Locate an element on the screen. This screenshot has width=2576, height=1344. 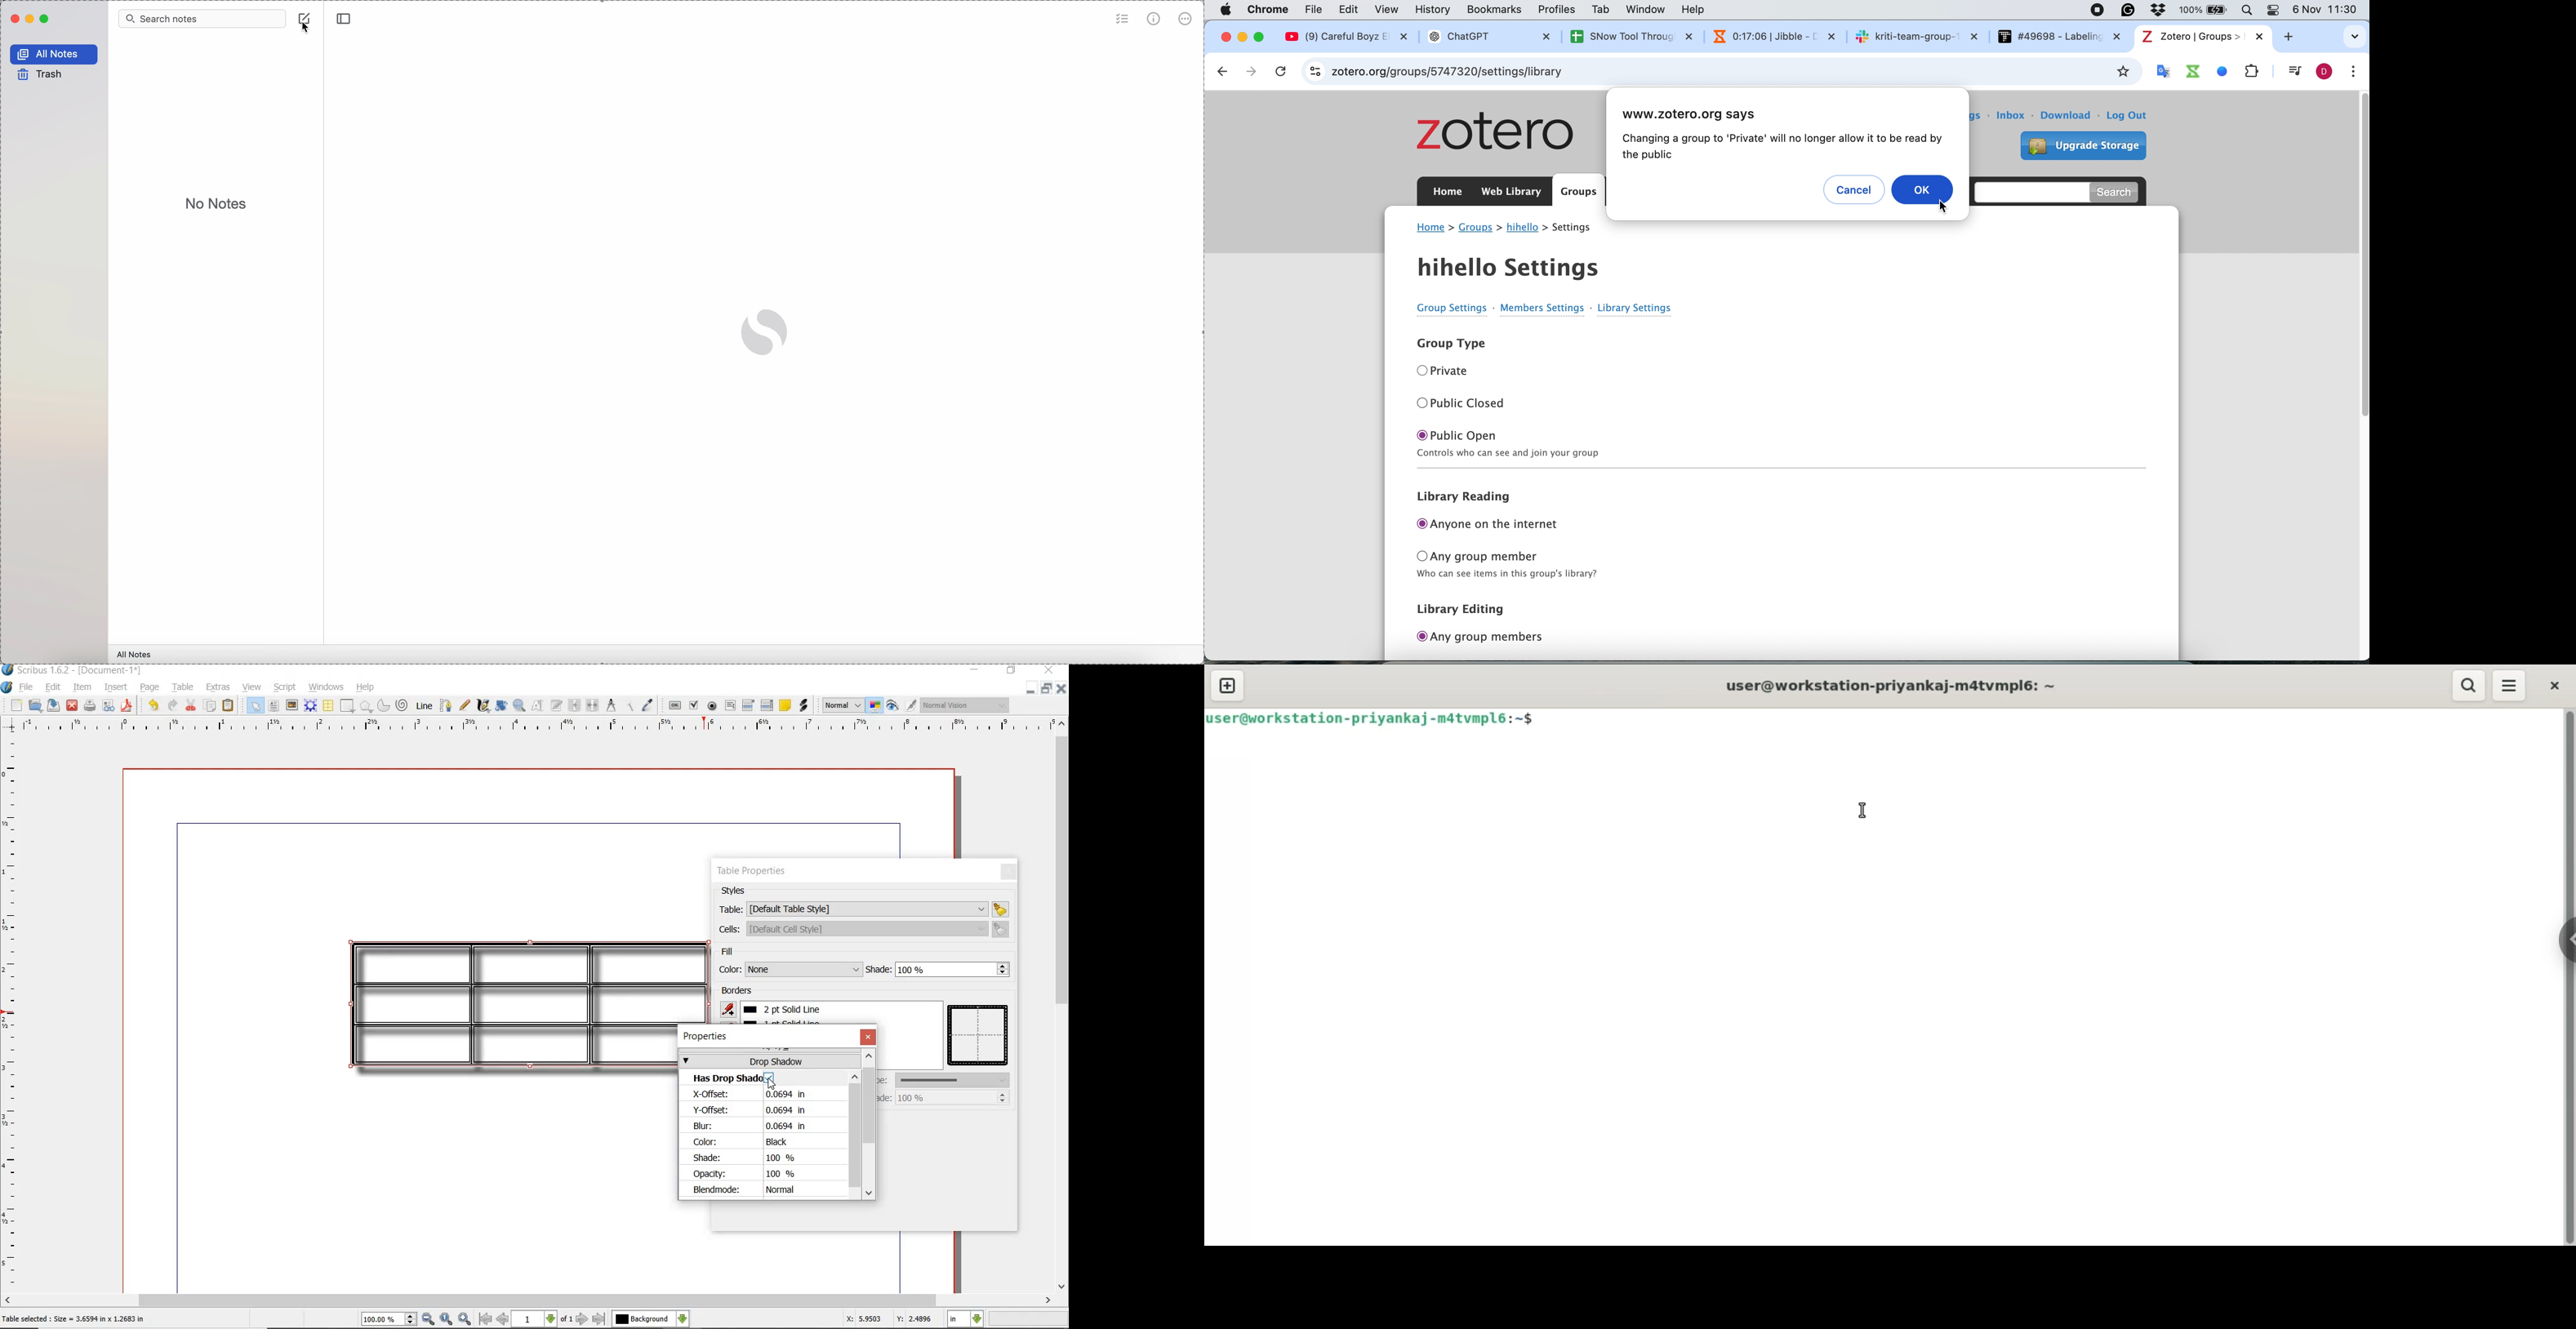
hihello is located at coordinates (1514, 264).